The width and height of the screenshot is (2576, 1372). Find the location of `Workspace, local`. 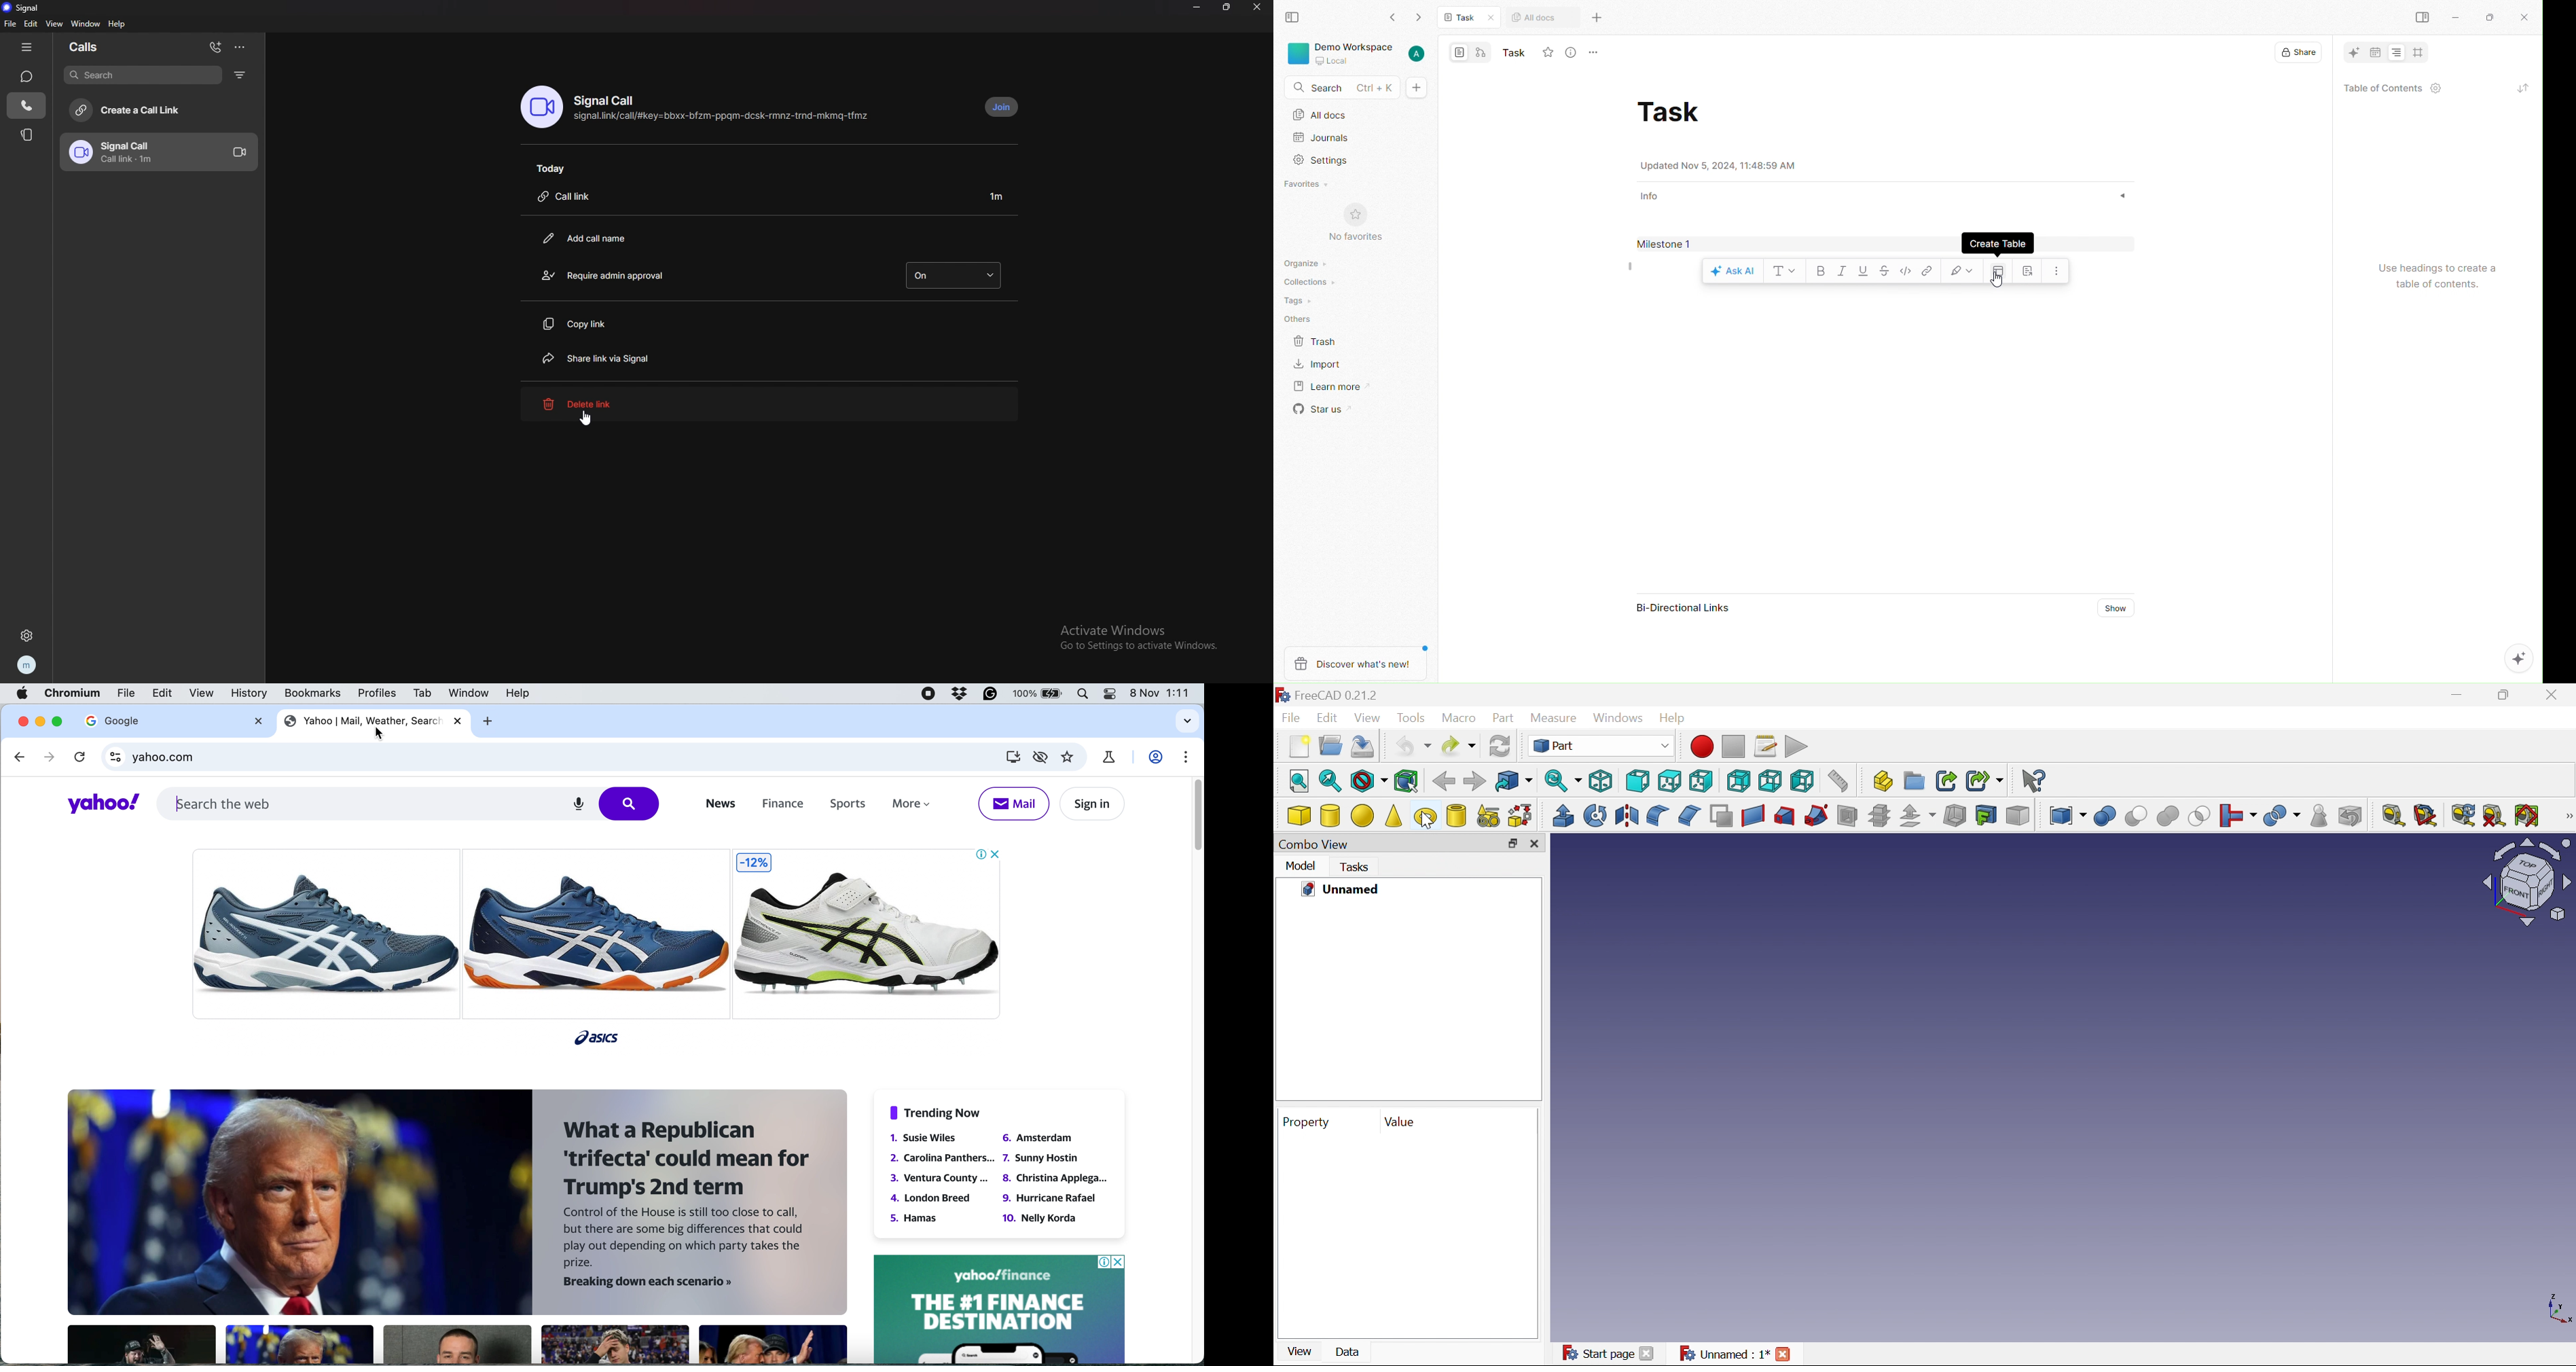

Workspace, local is located at coordinates (1342, 54).